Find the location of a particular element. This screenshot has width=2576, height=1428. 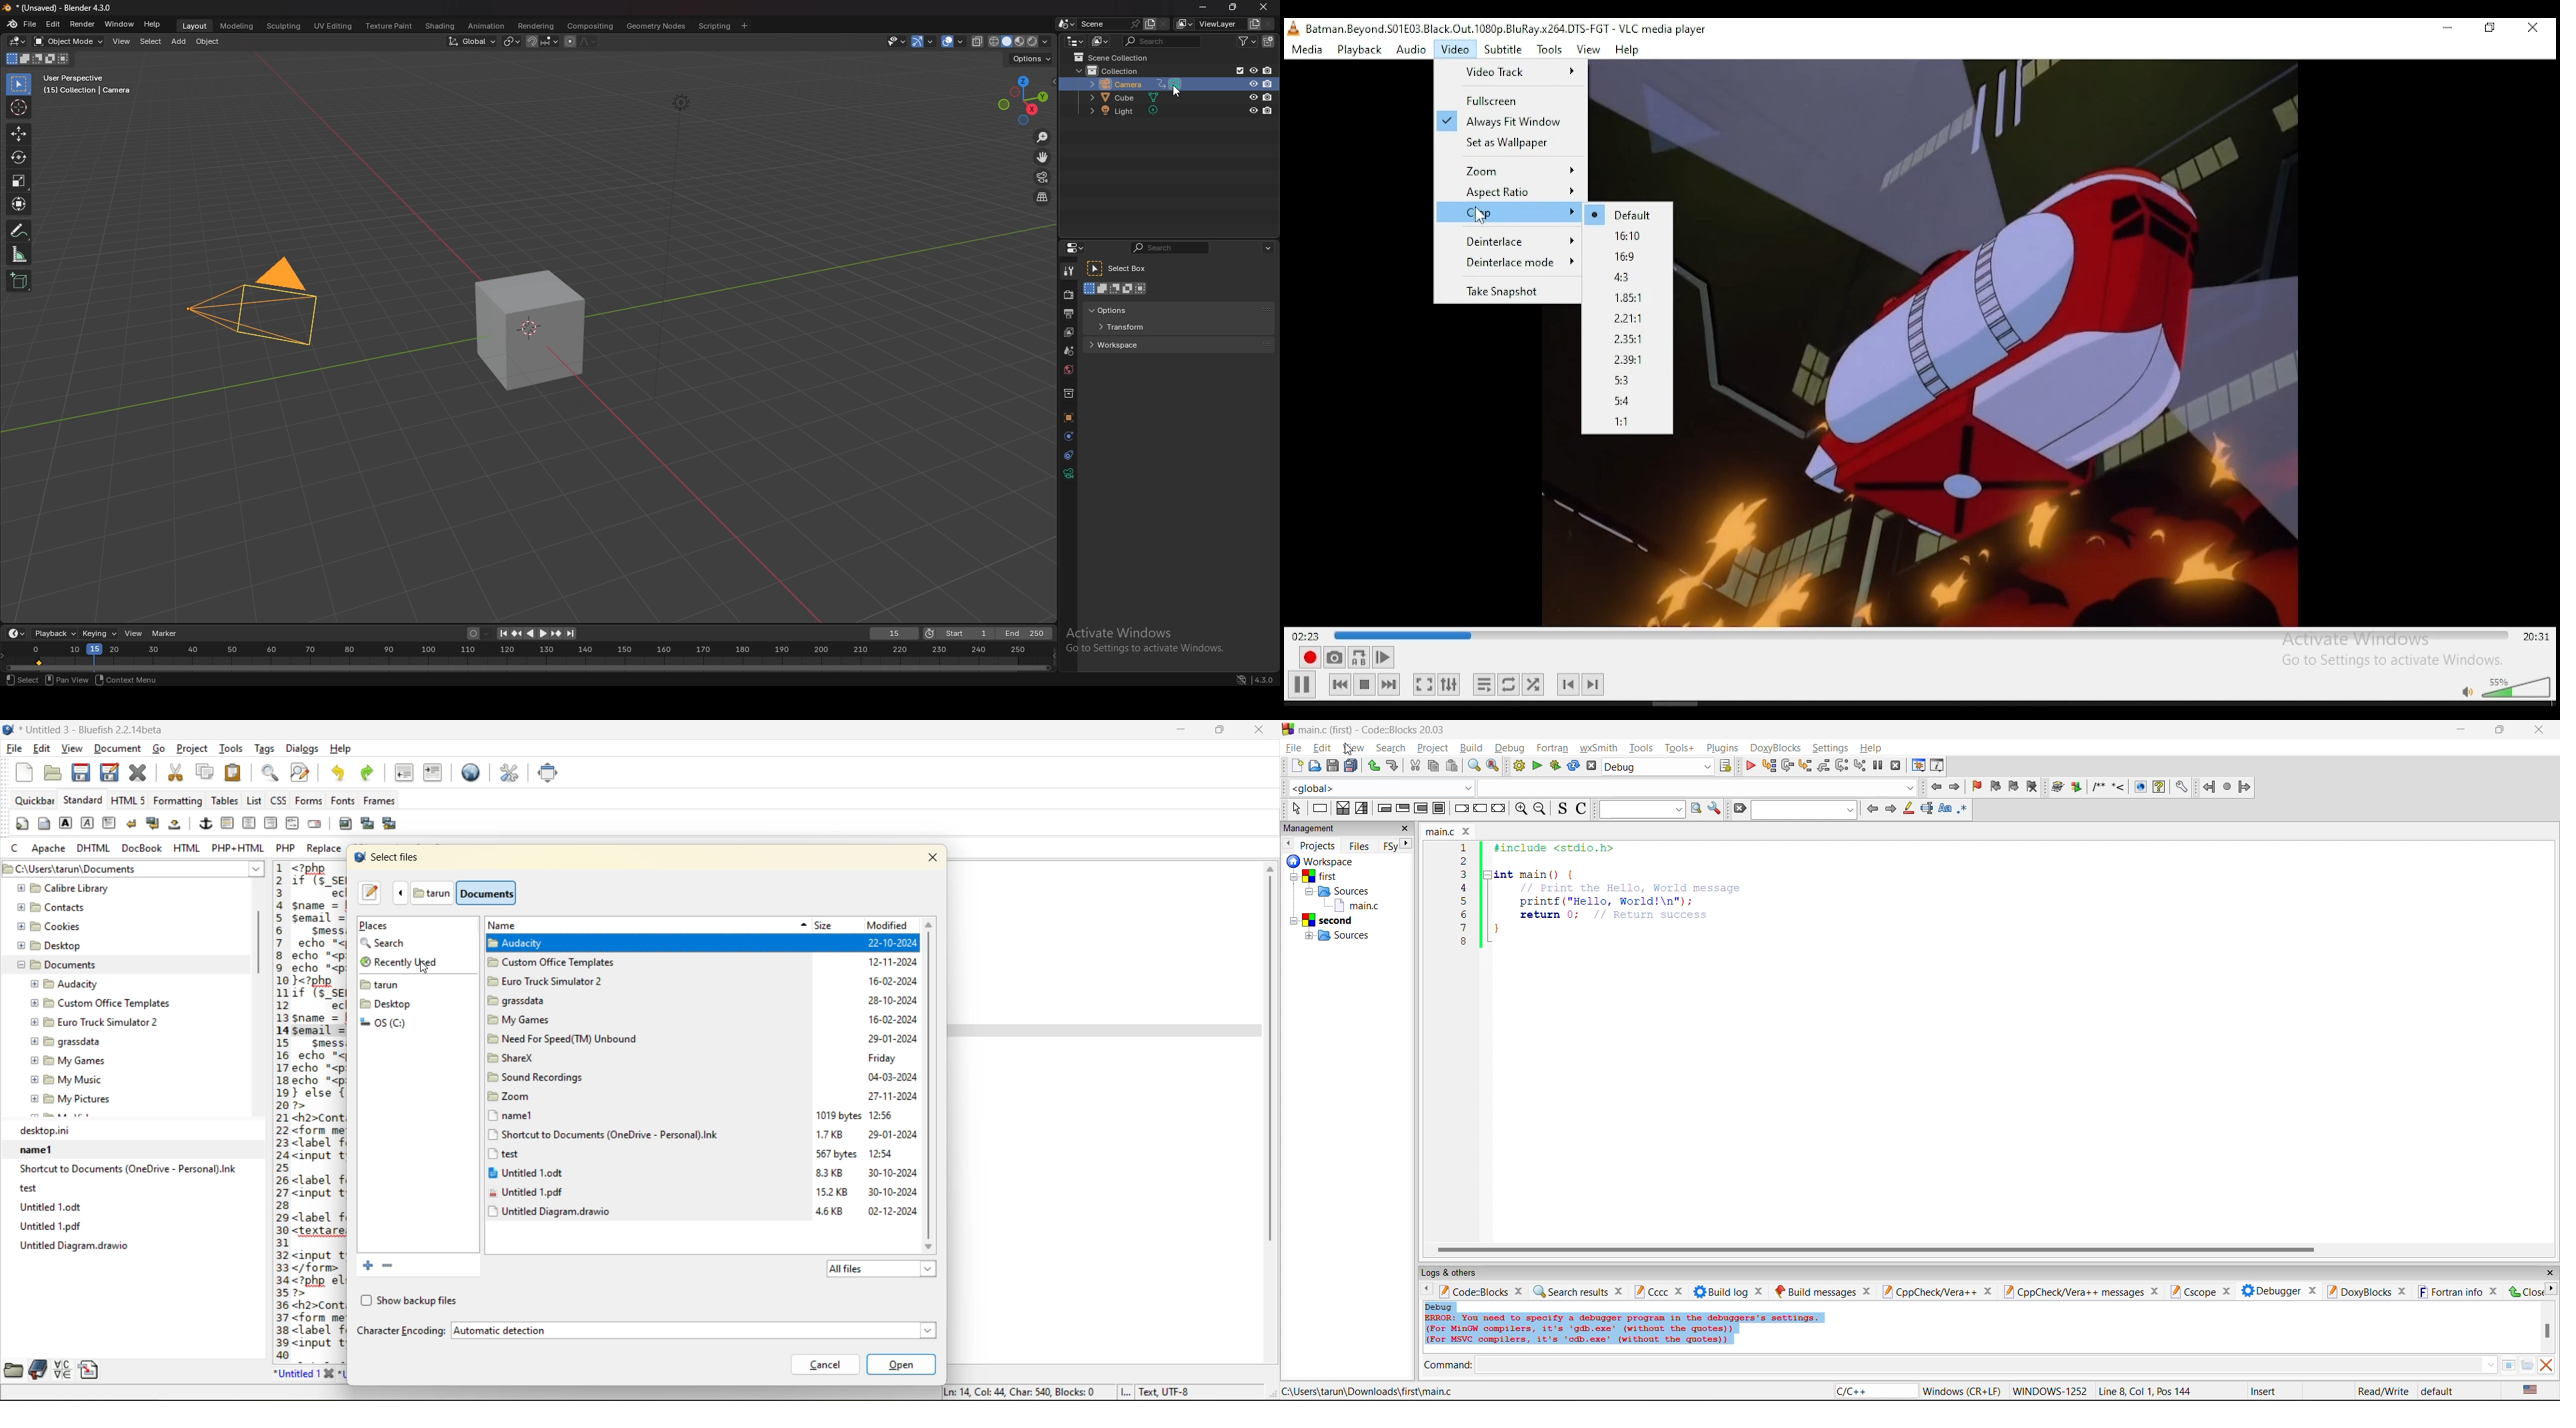

cut is located at coordinates (175, 773).